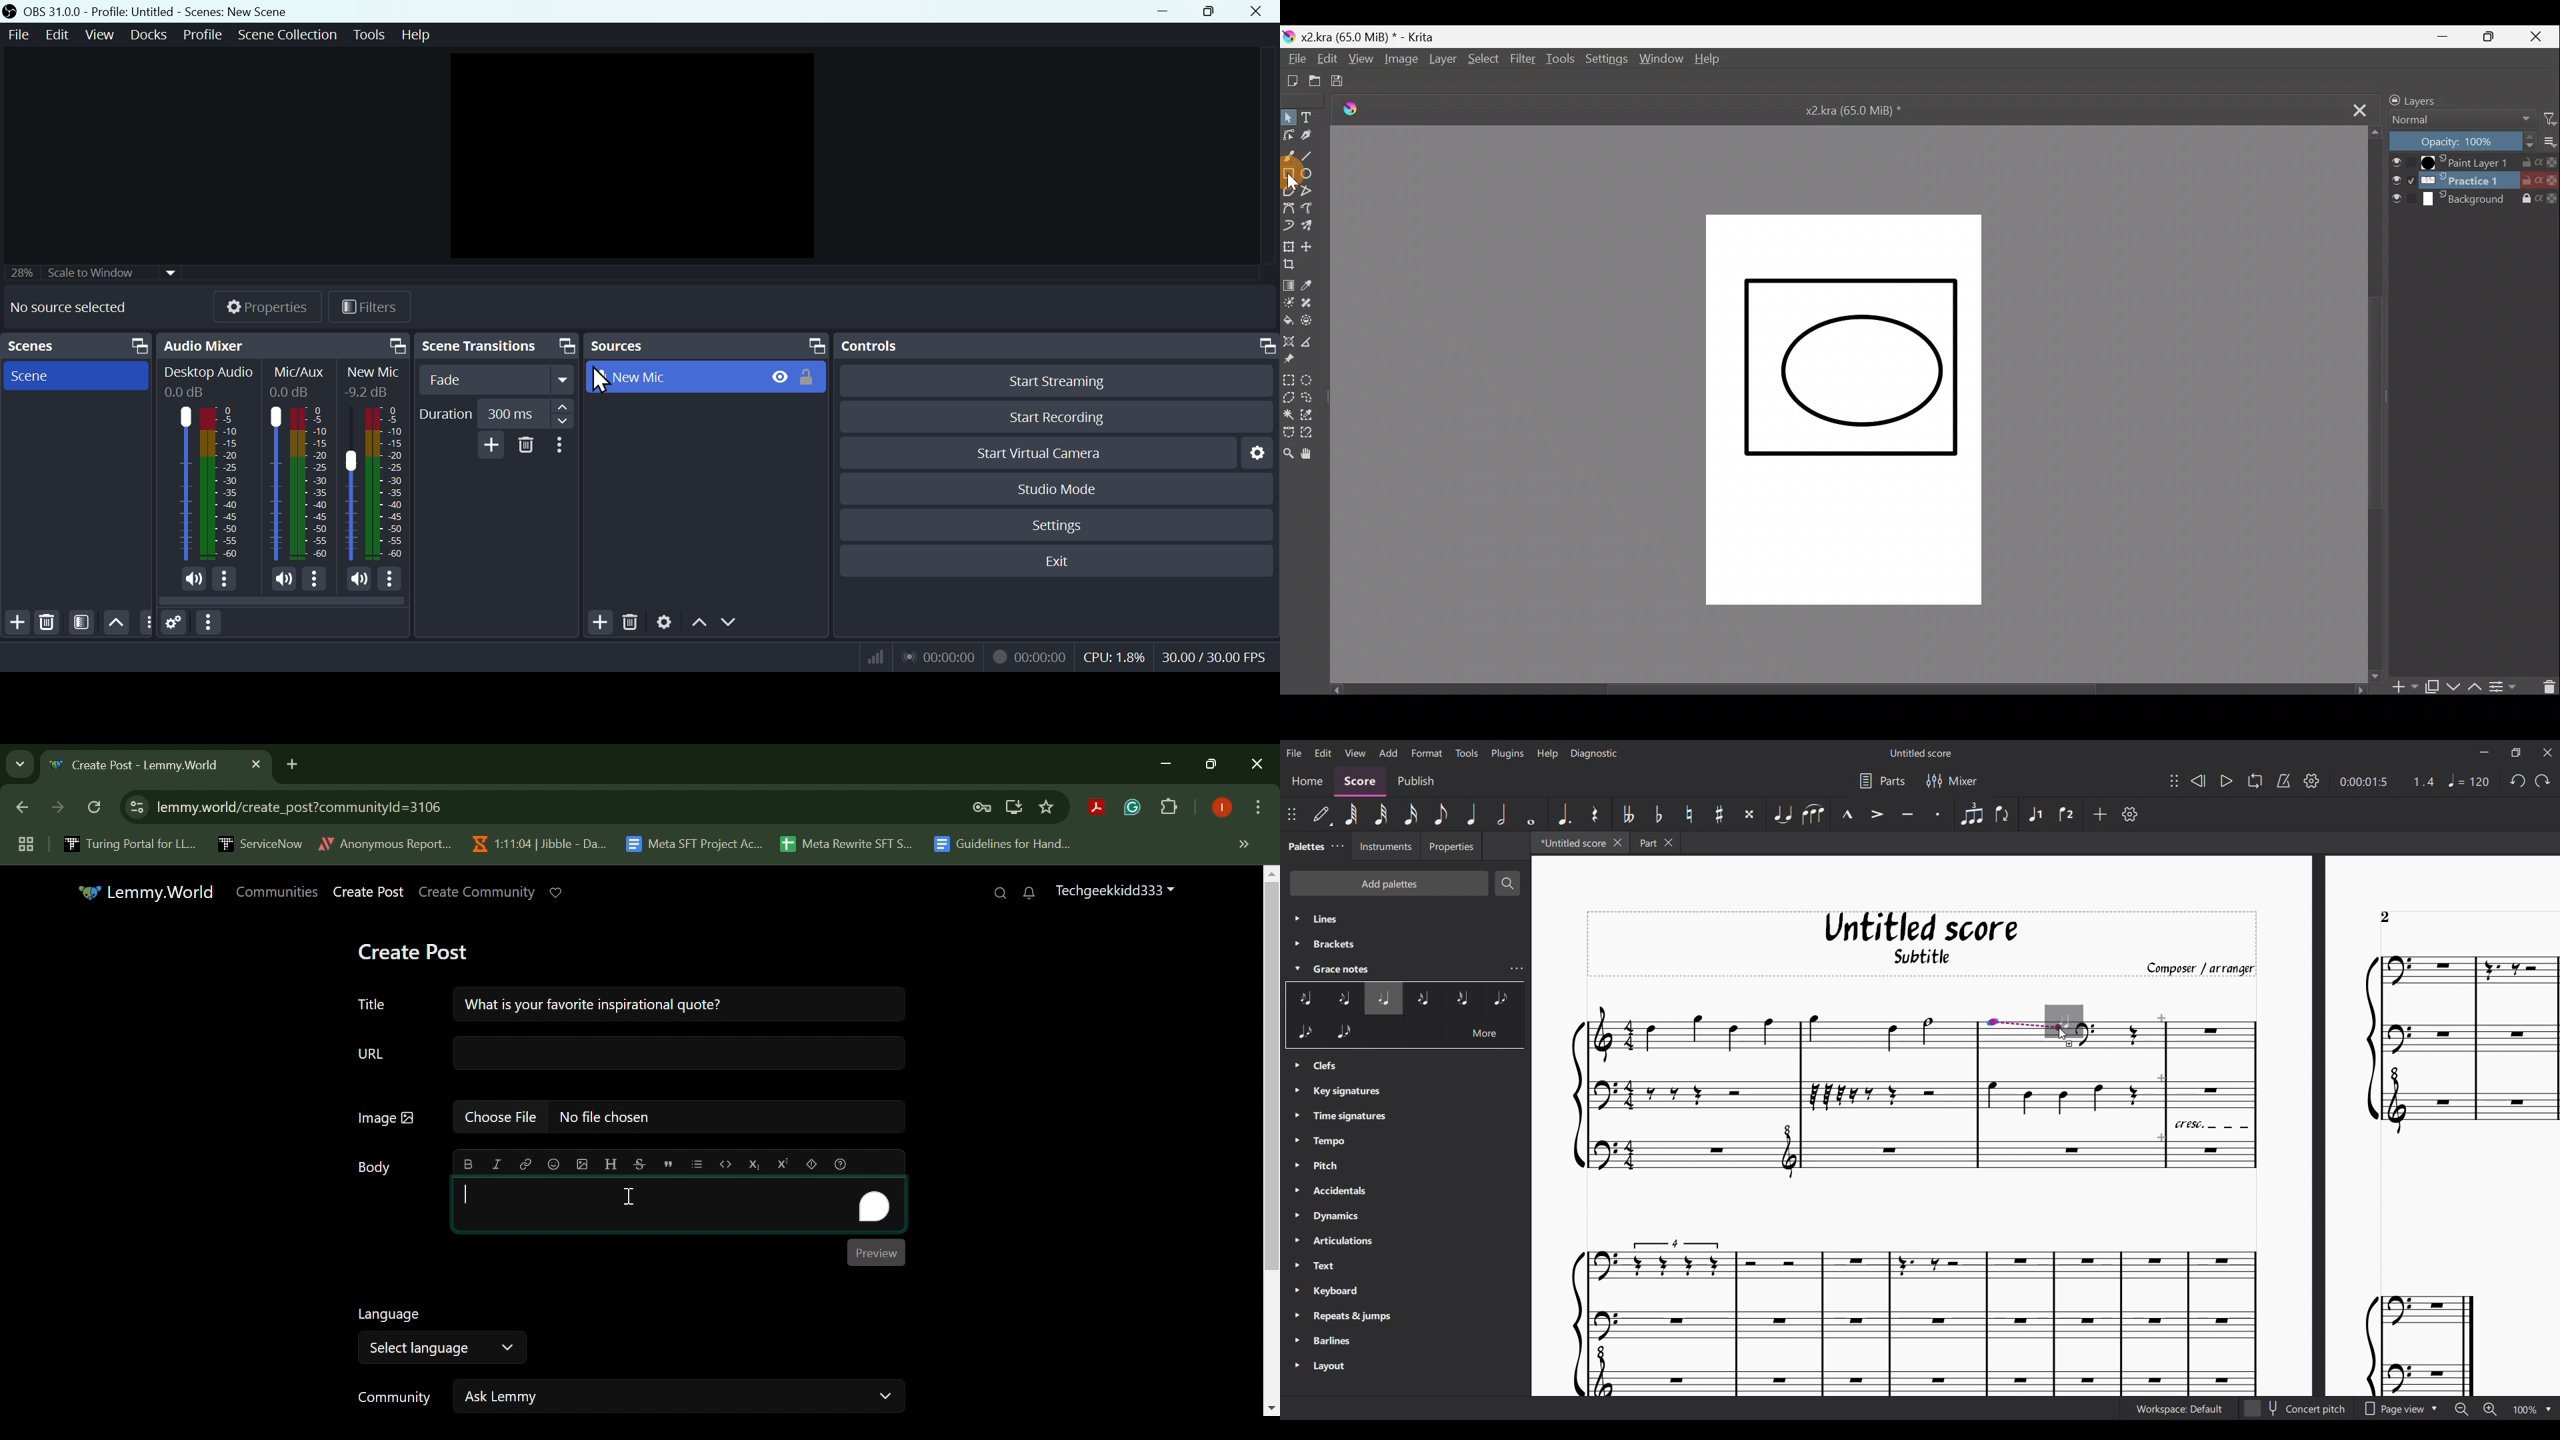  What do you see at coordinates (1288, 191) in the screenshot?
I see `Polygon tool` at bounding box center [1288, 191].